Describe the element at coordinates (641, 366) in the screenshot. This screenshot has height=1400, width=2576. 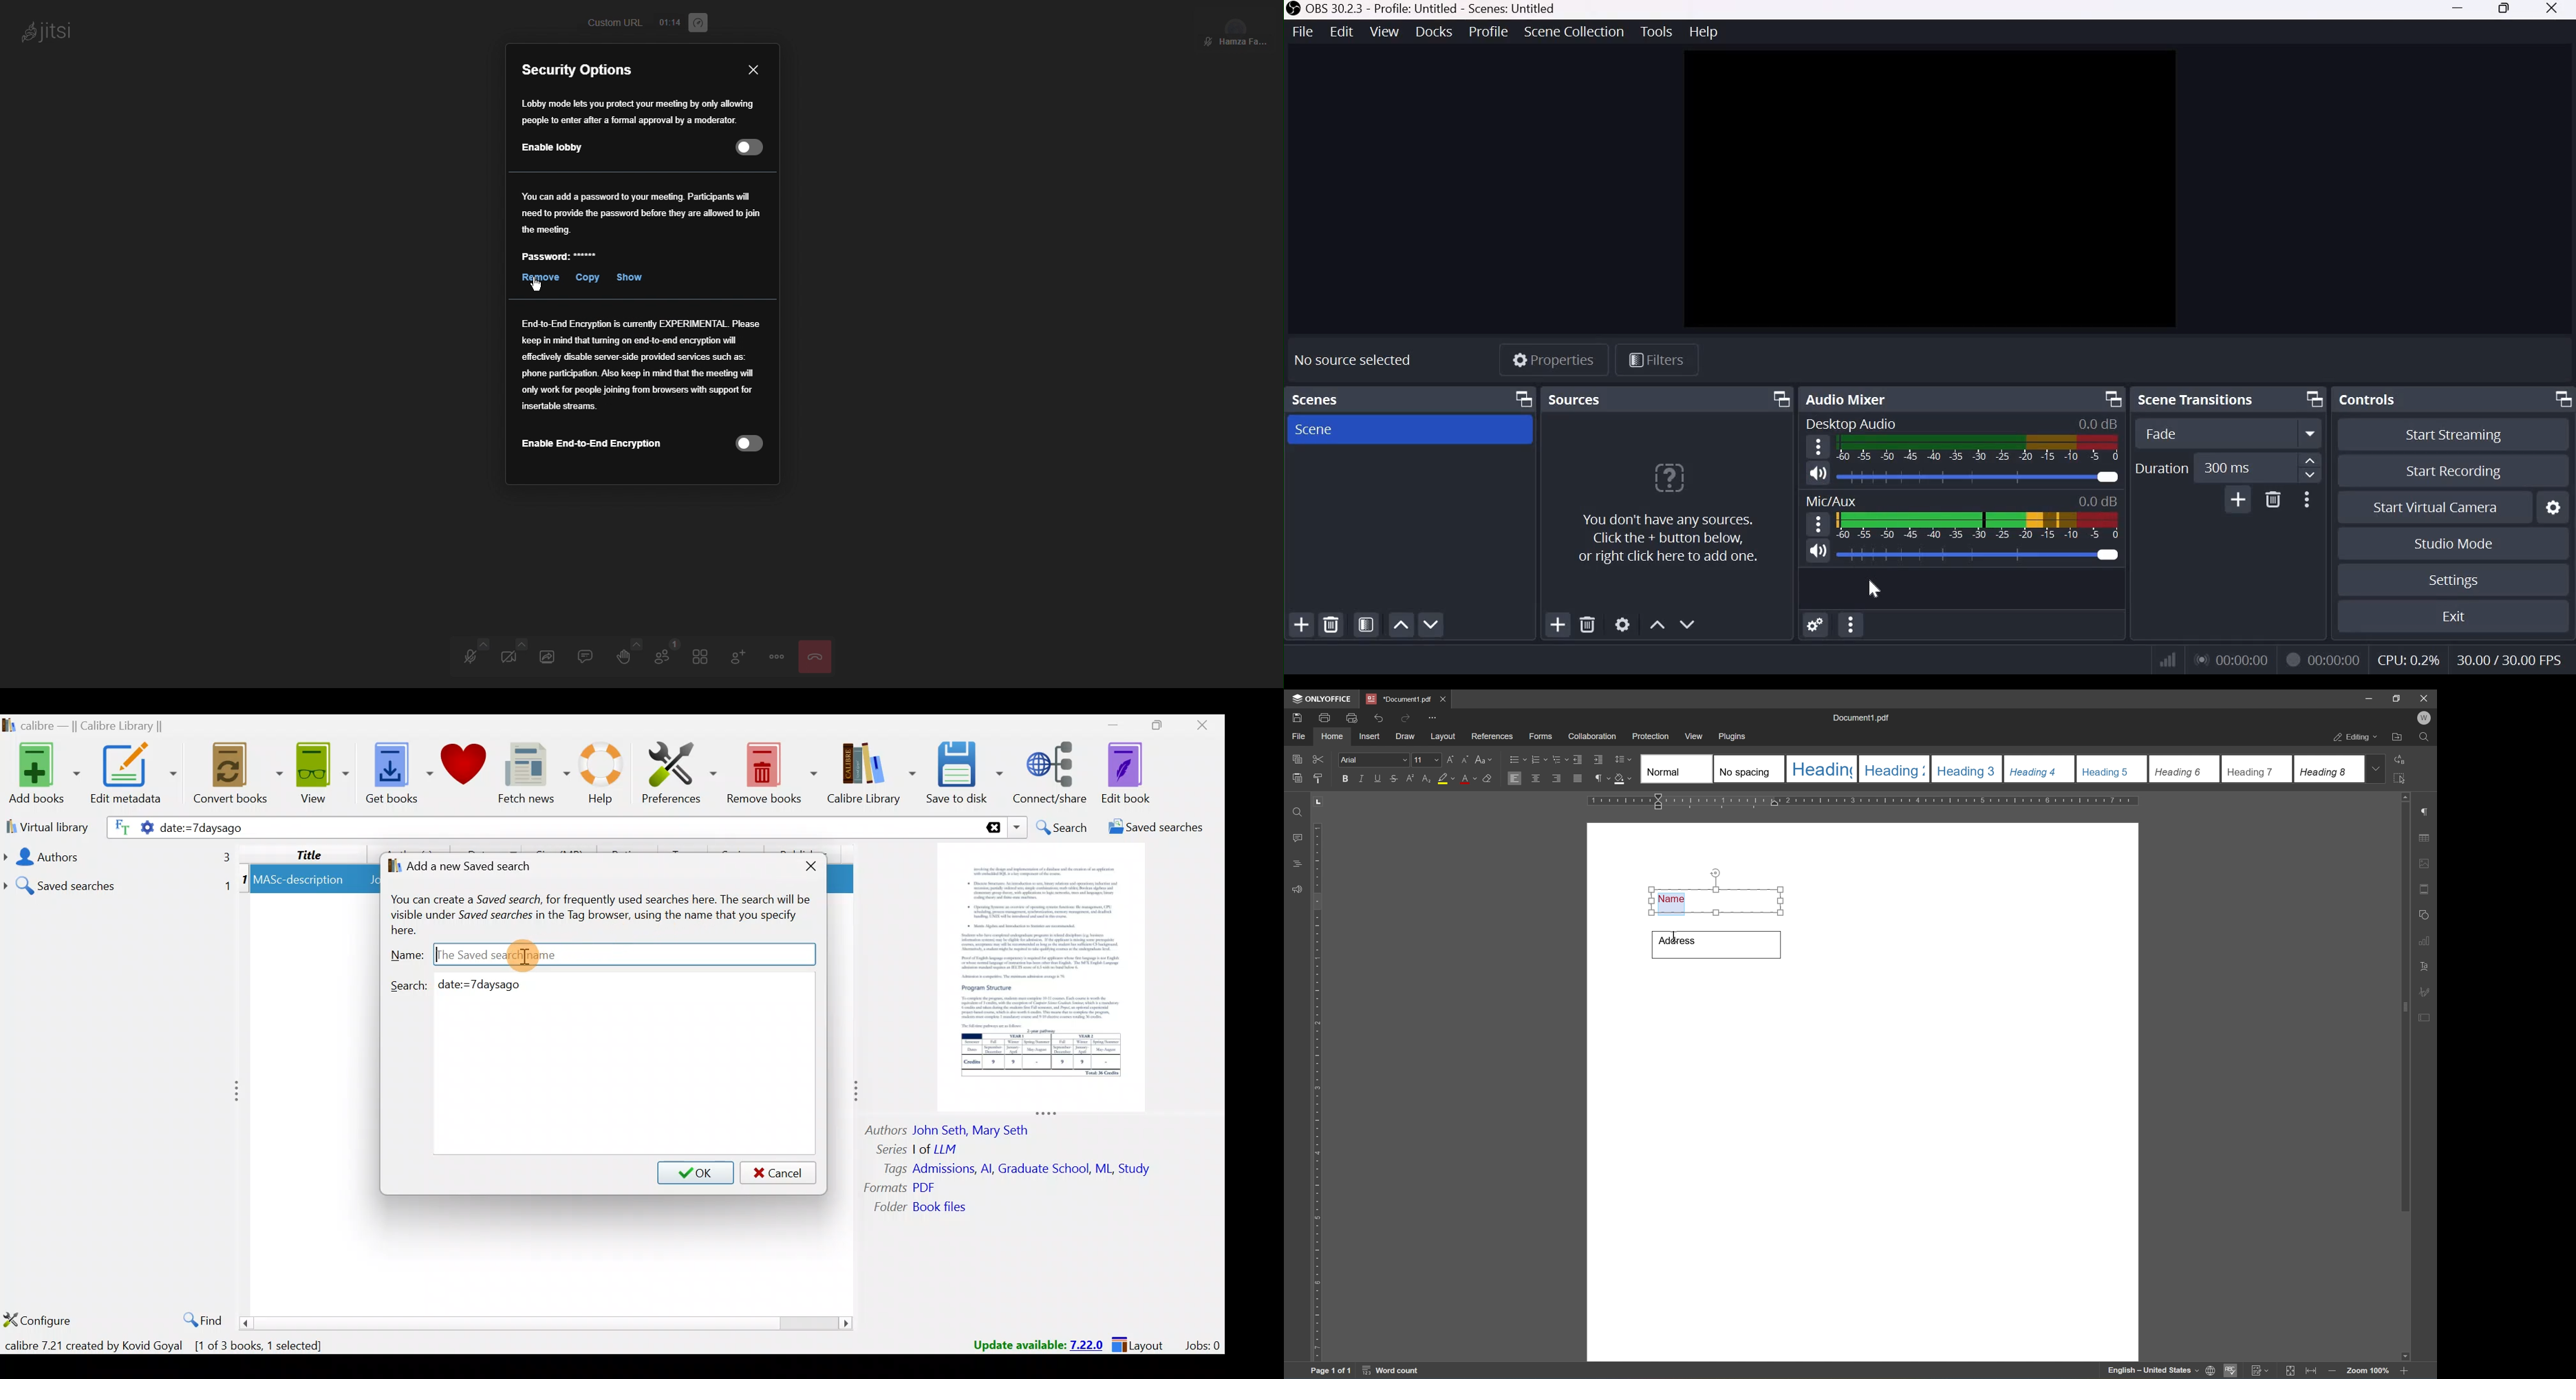
I see `End to End Encryption` at that location.